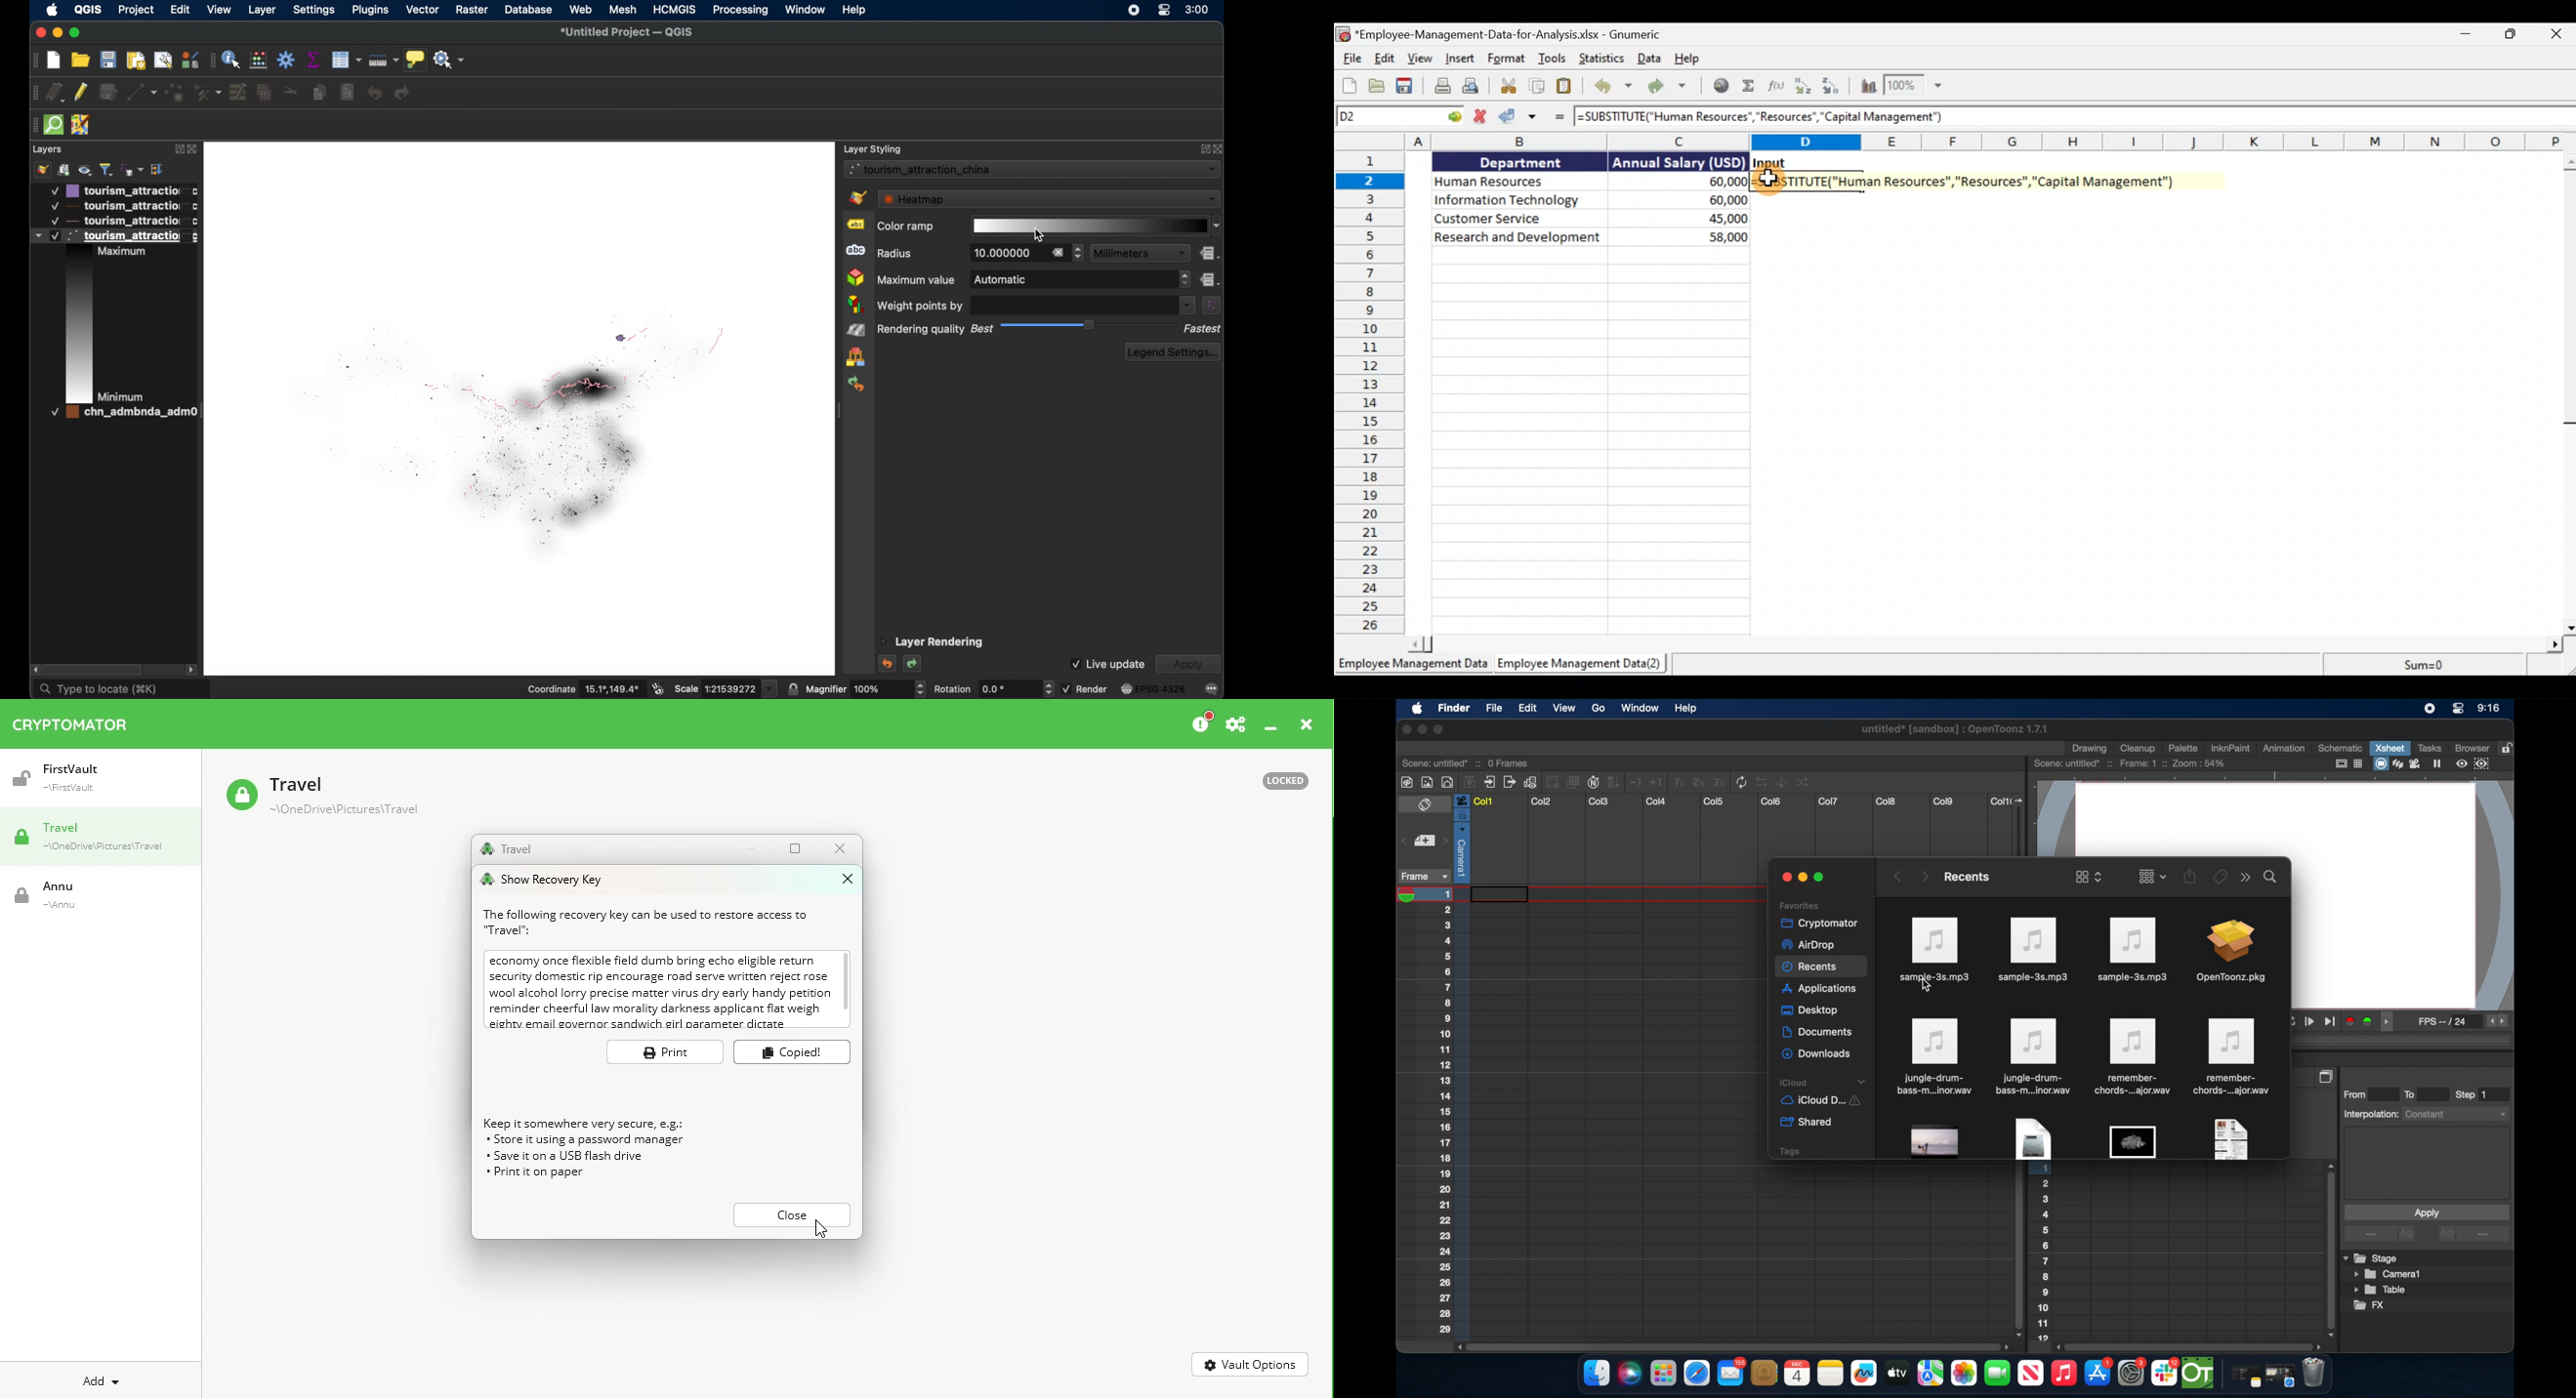  Describe the element at coordinates (262, 10) in the screenshot. I see `layer` at that location.